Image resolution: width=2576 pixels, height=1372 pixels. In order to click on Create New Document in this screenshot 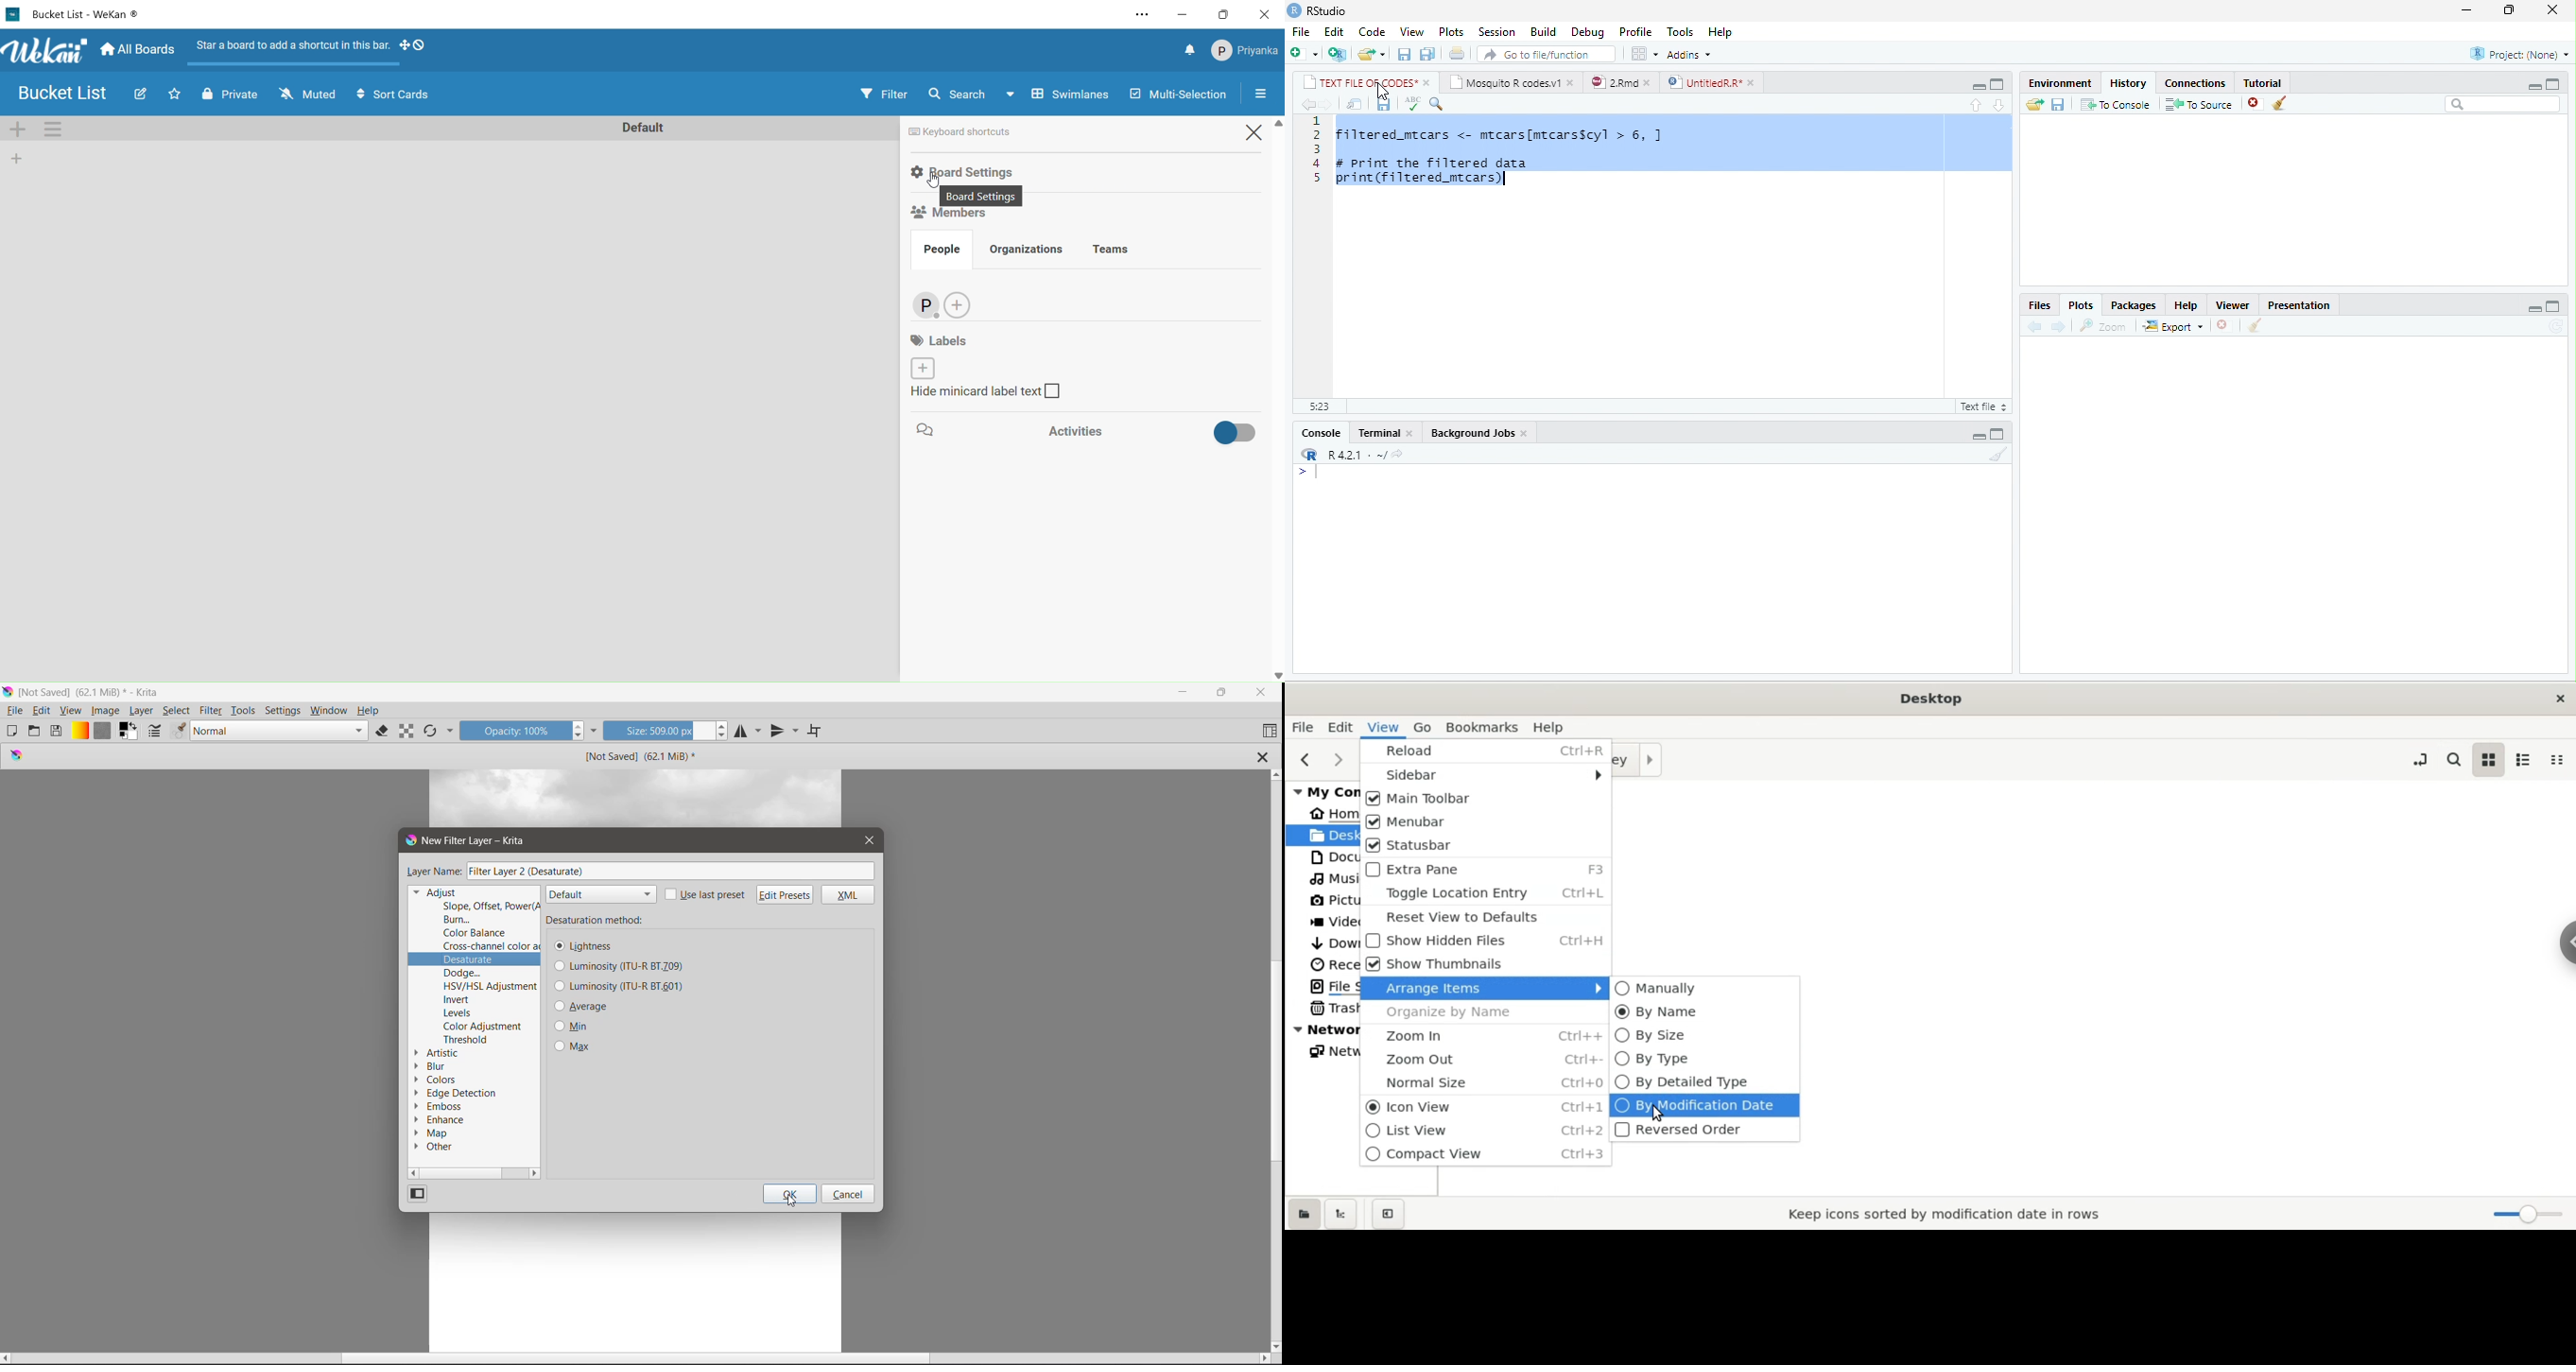, I will do `click(11, 731)`.